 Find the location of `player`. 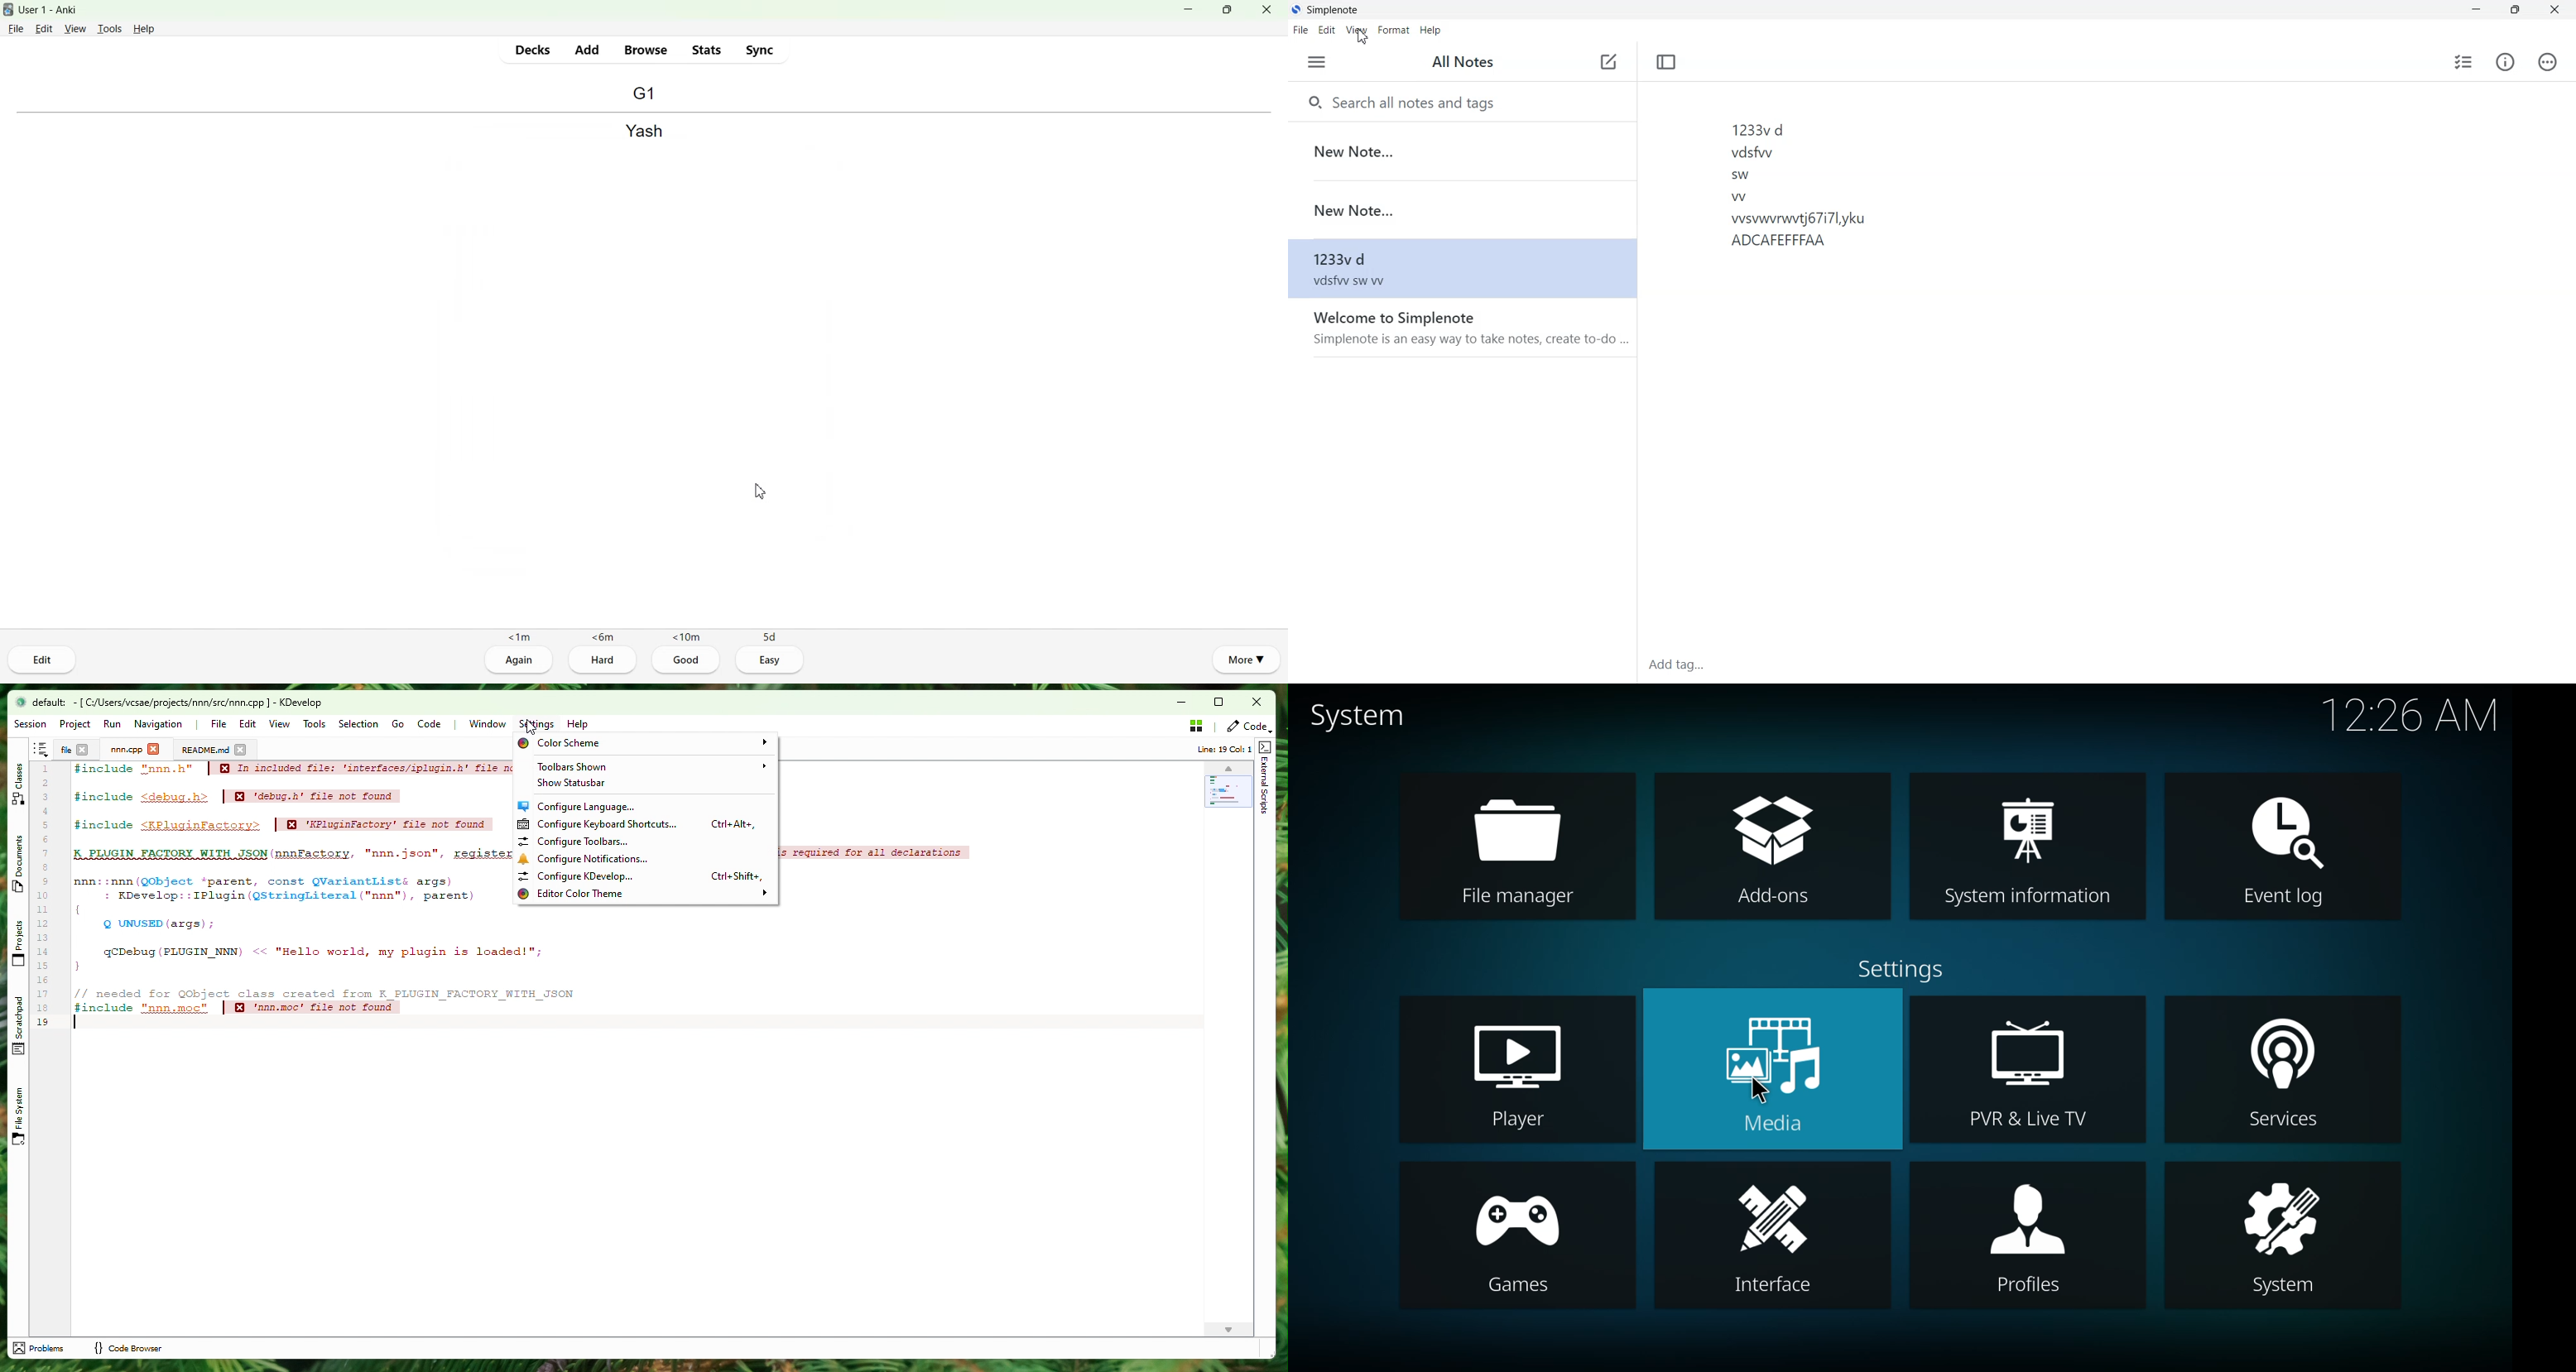

player is located at coordinates (1516, 1074).